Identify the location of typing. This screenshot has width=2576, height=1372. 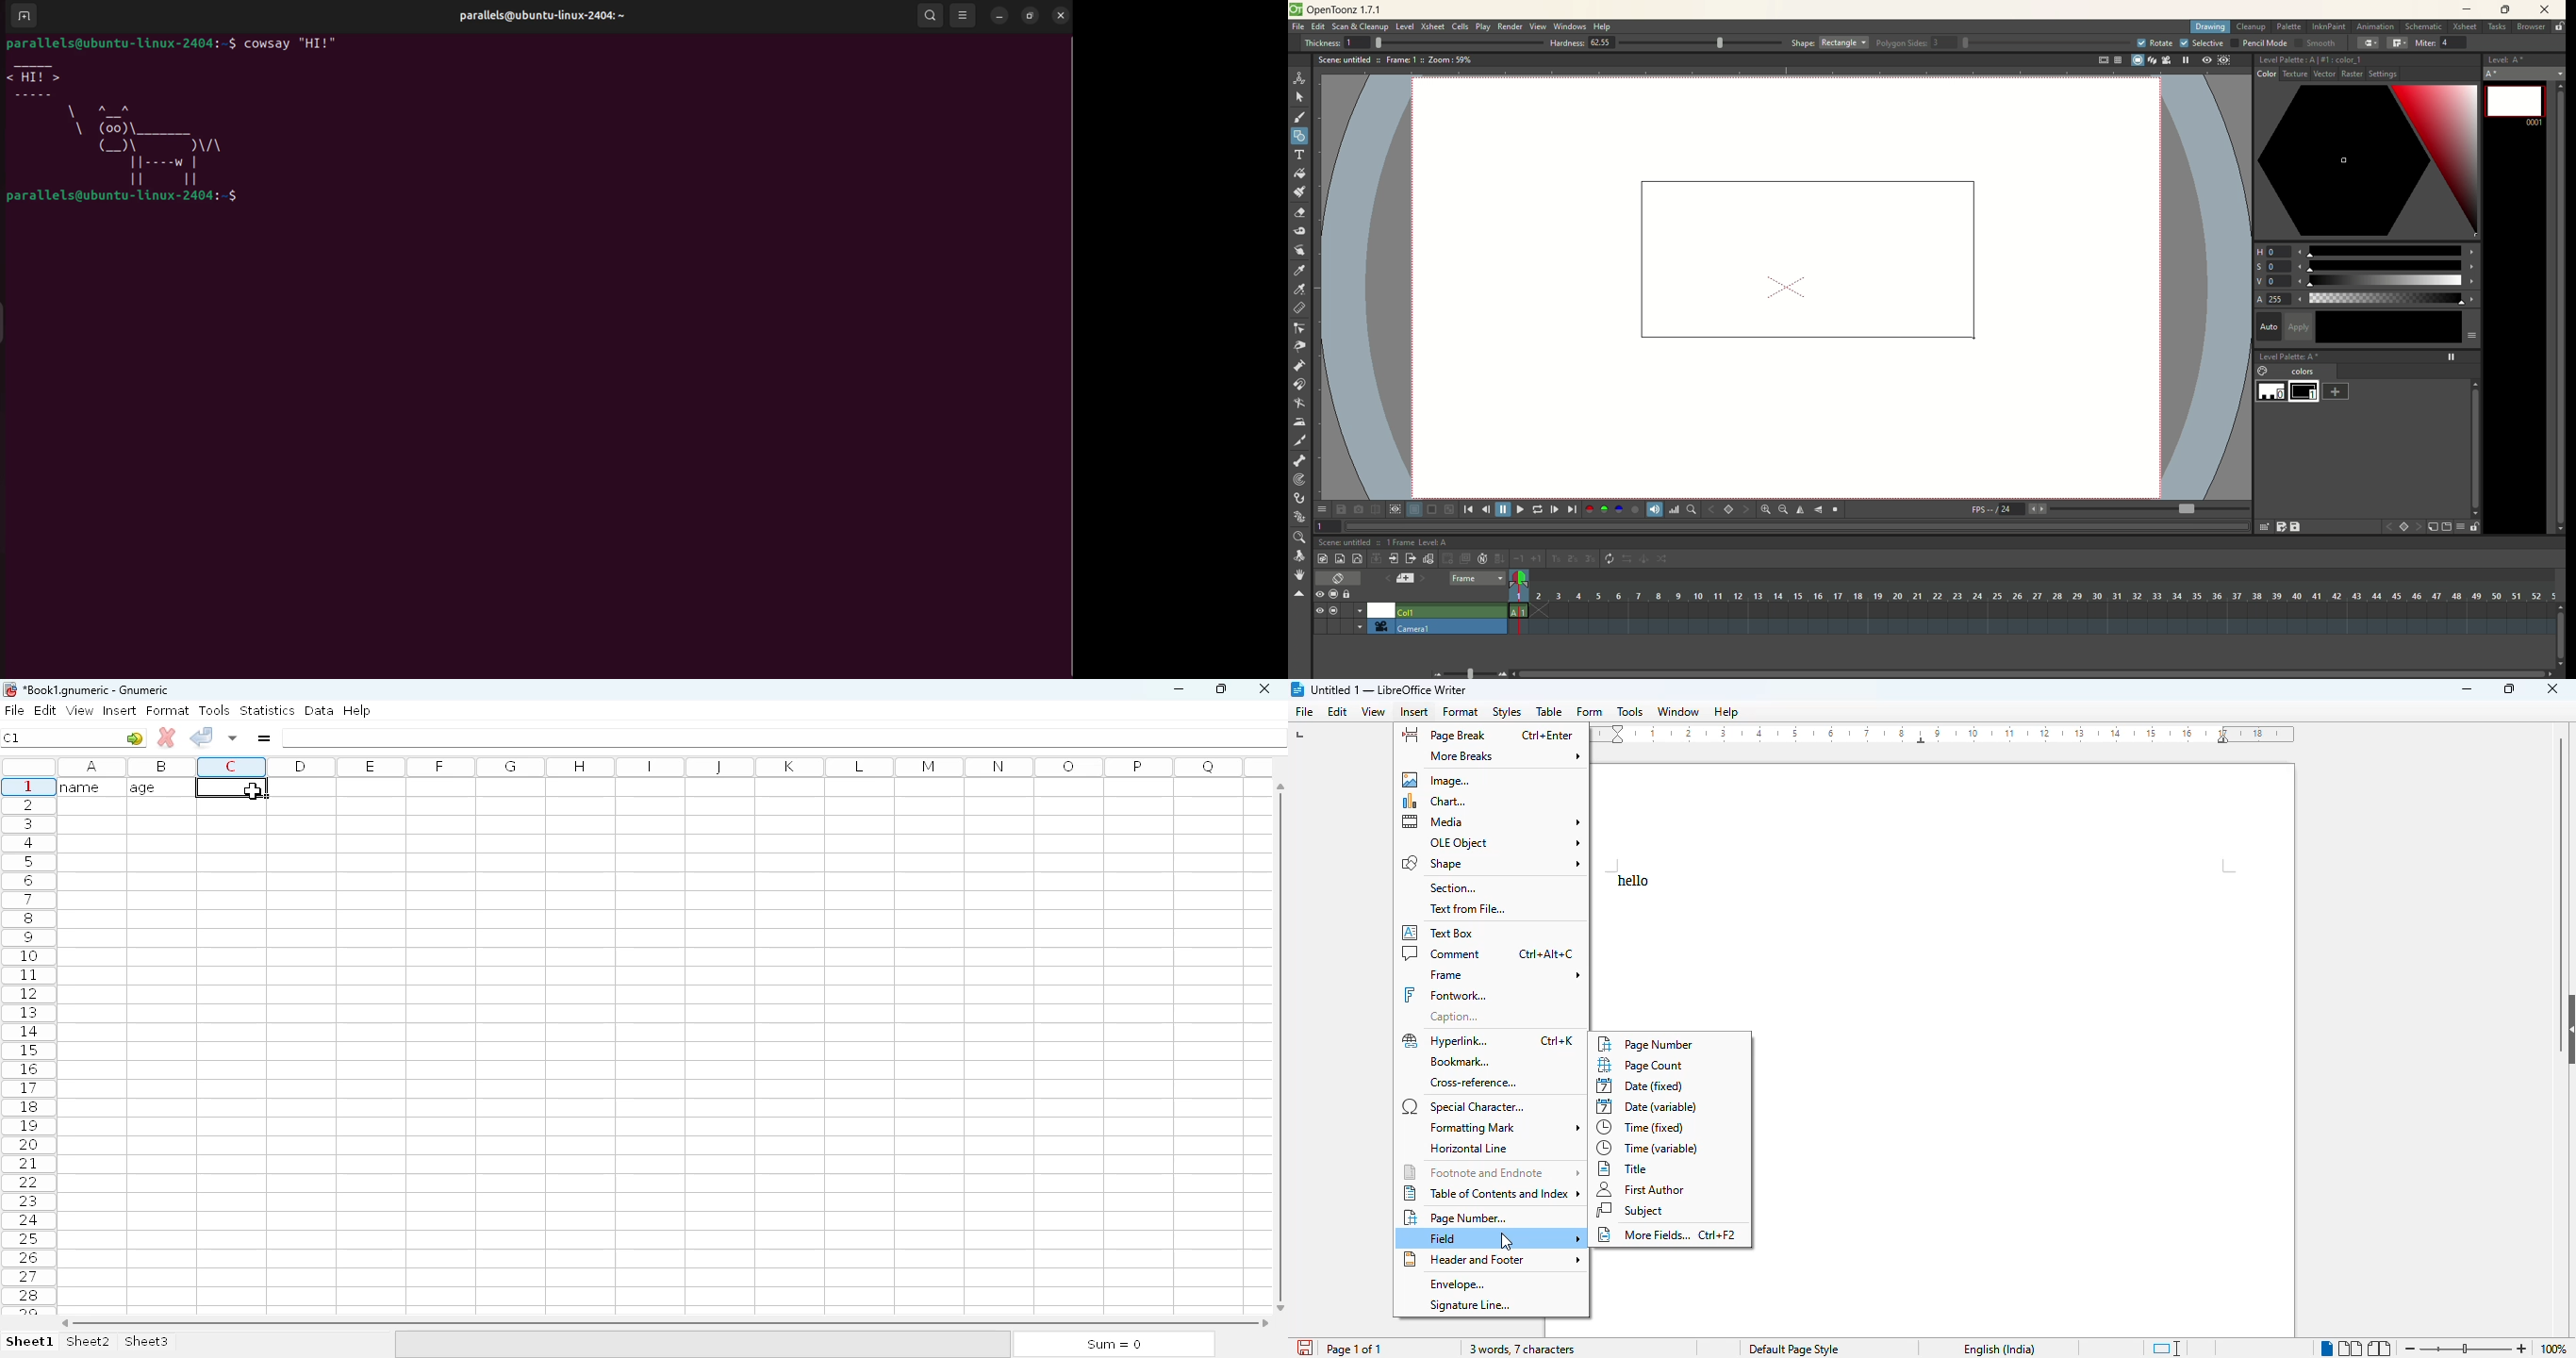
(252, 791).